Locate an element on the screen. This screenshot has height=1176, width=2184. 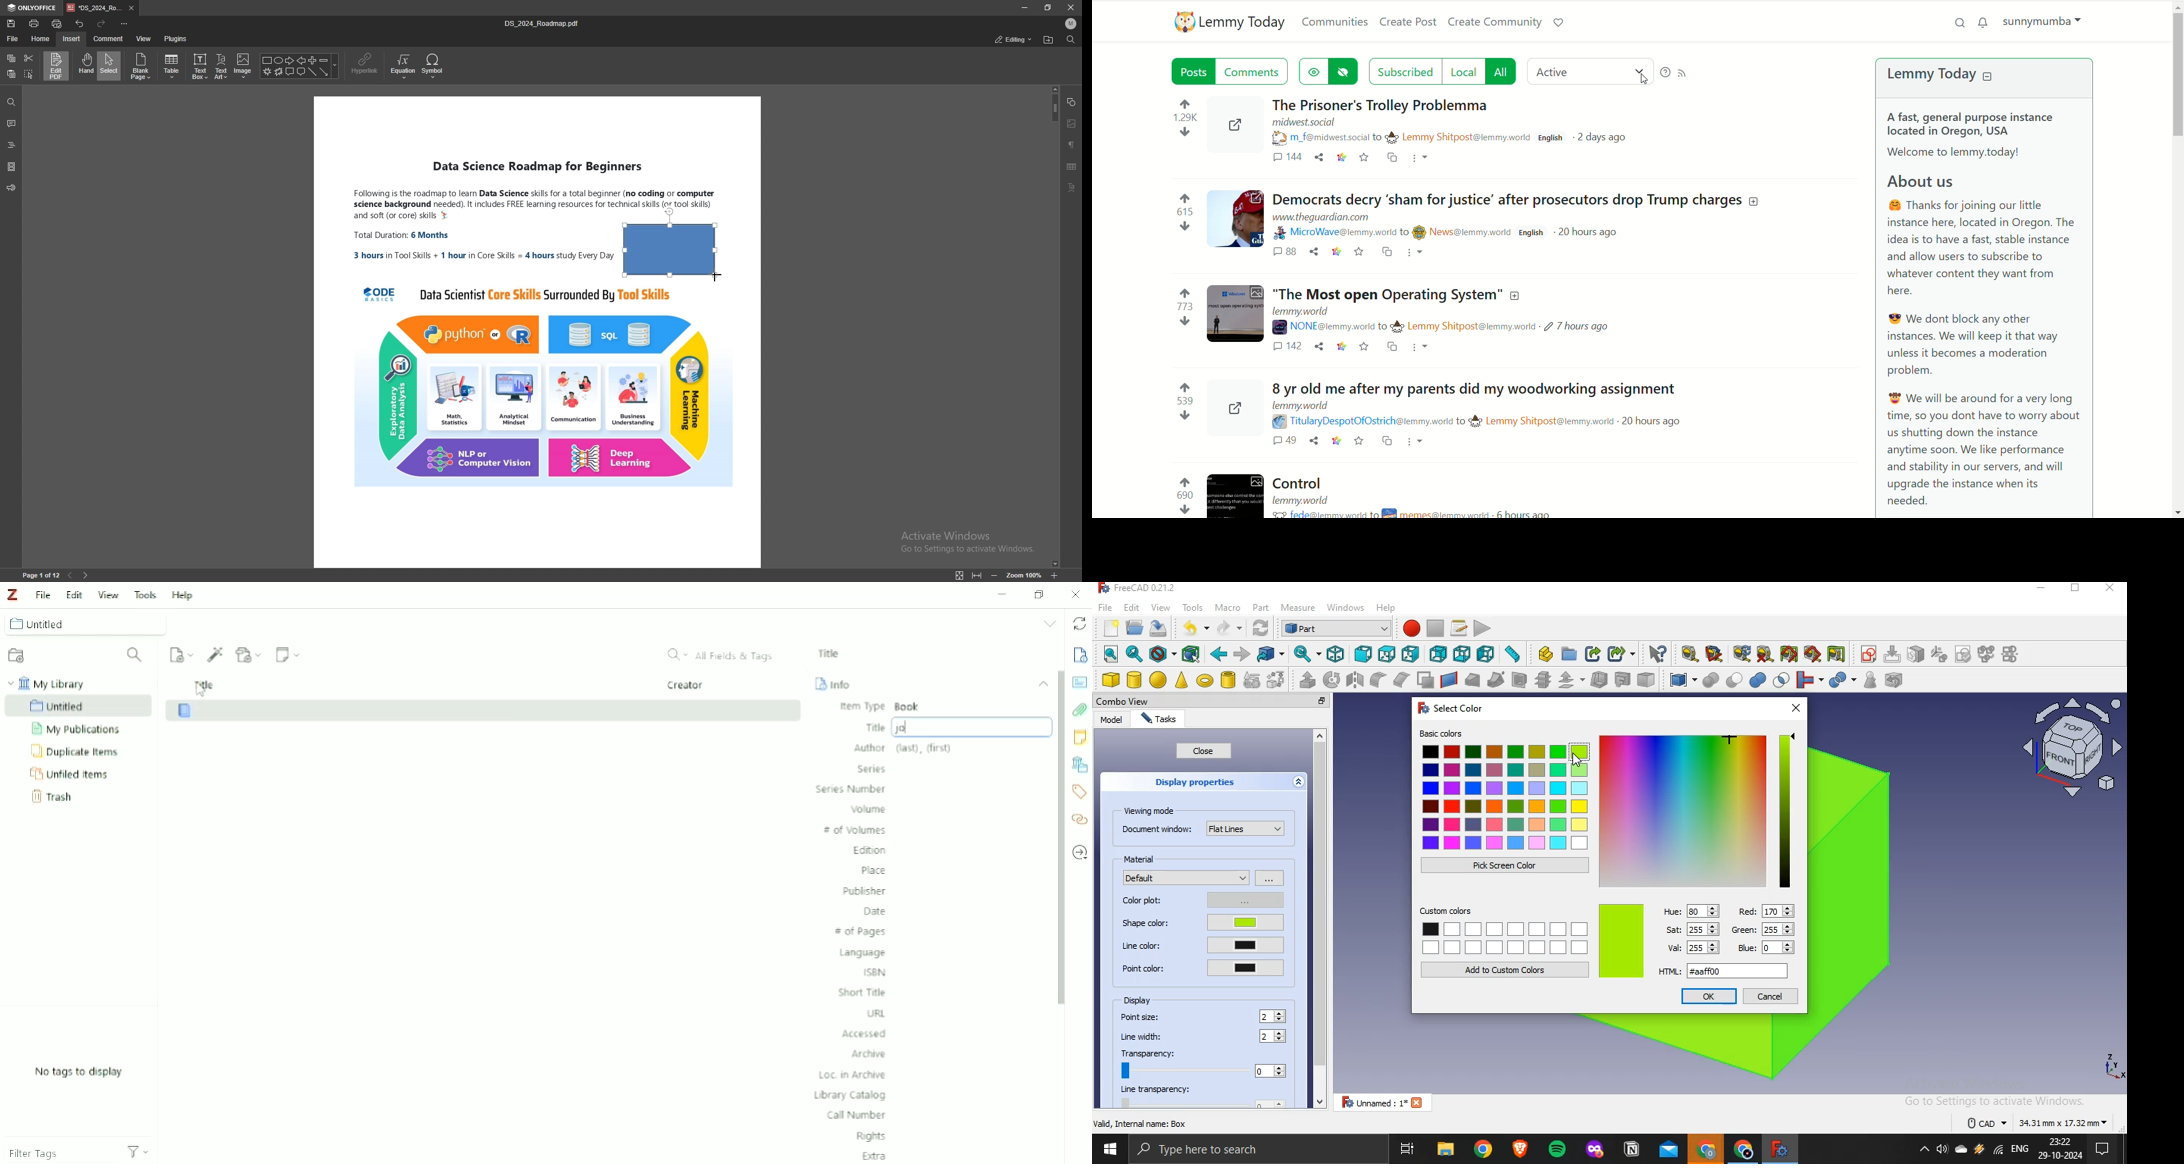
share is located at coordinates (1313, 443).